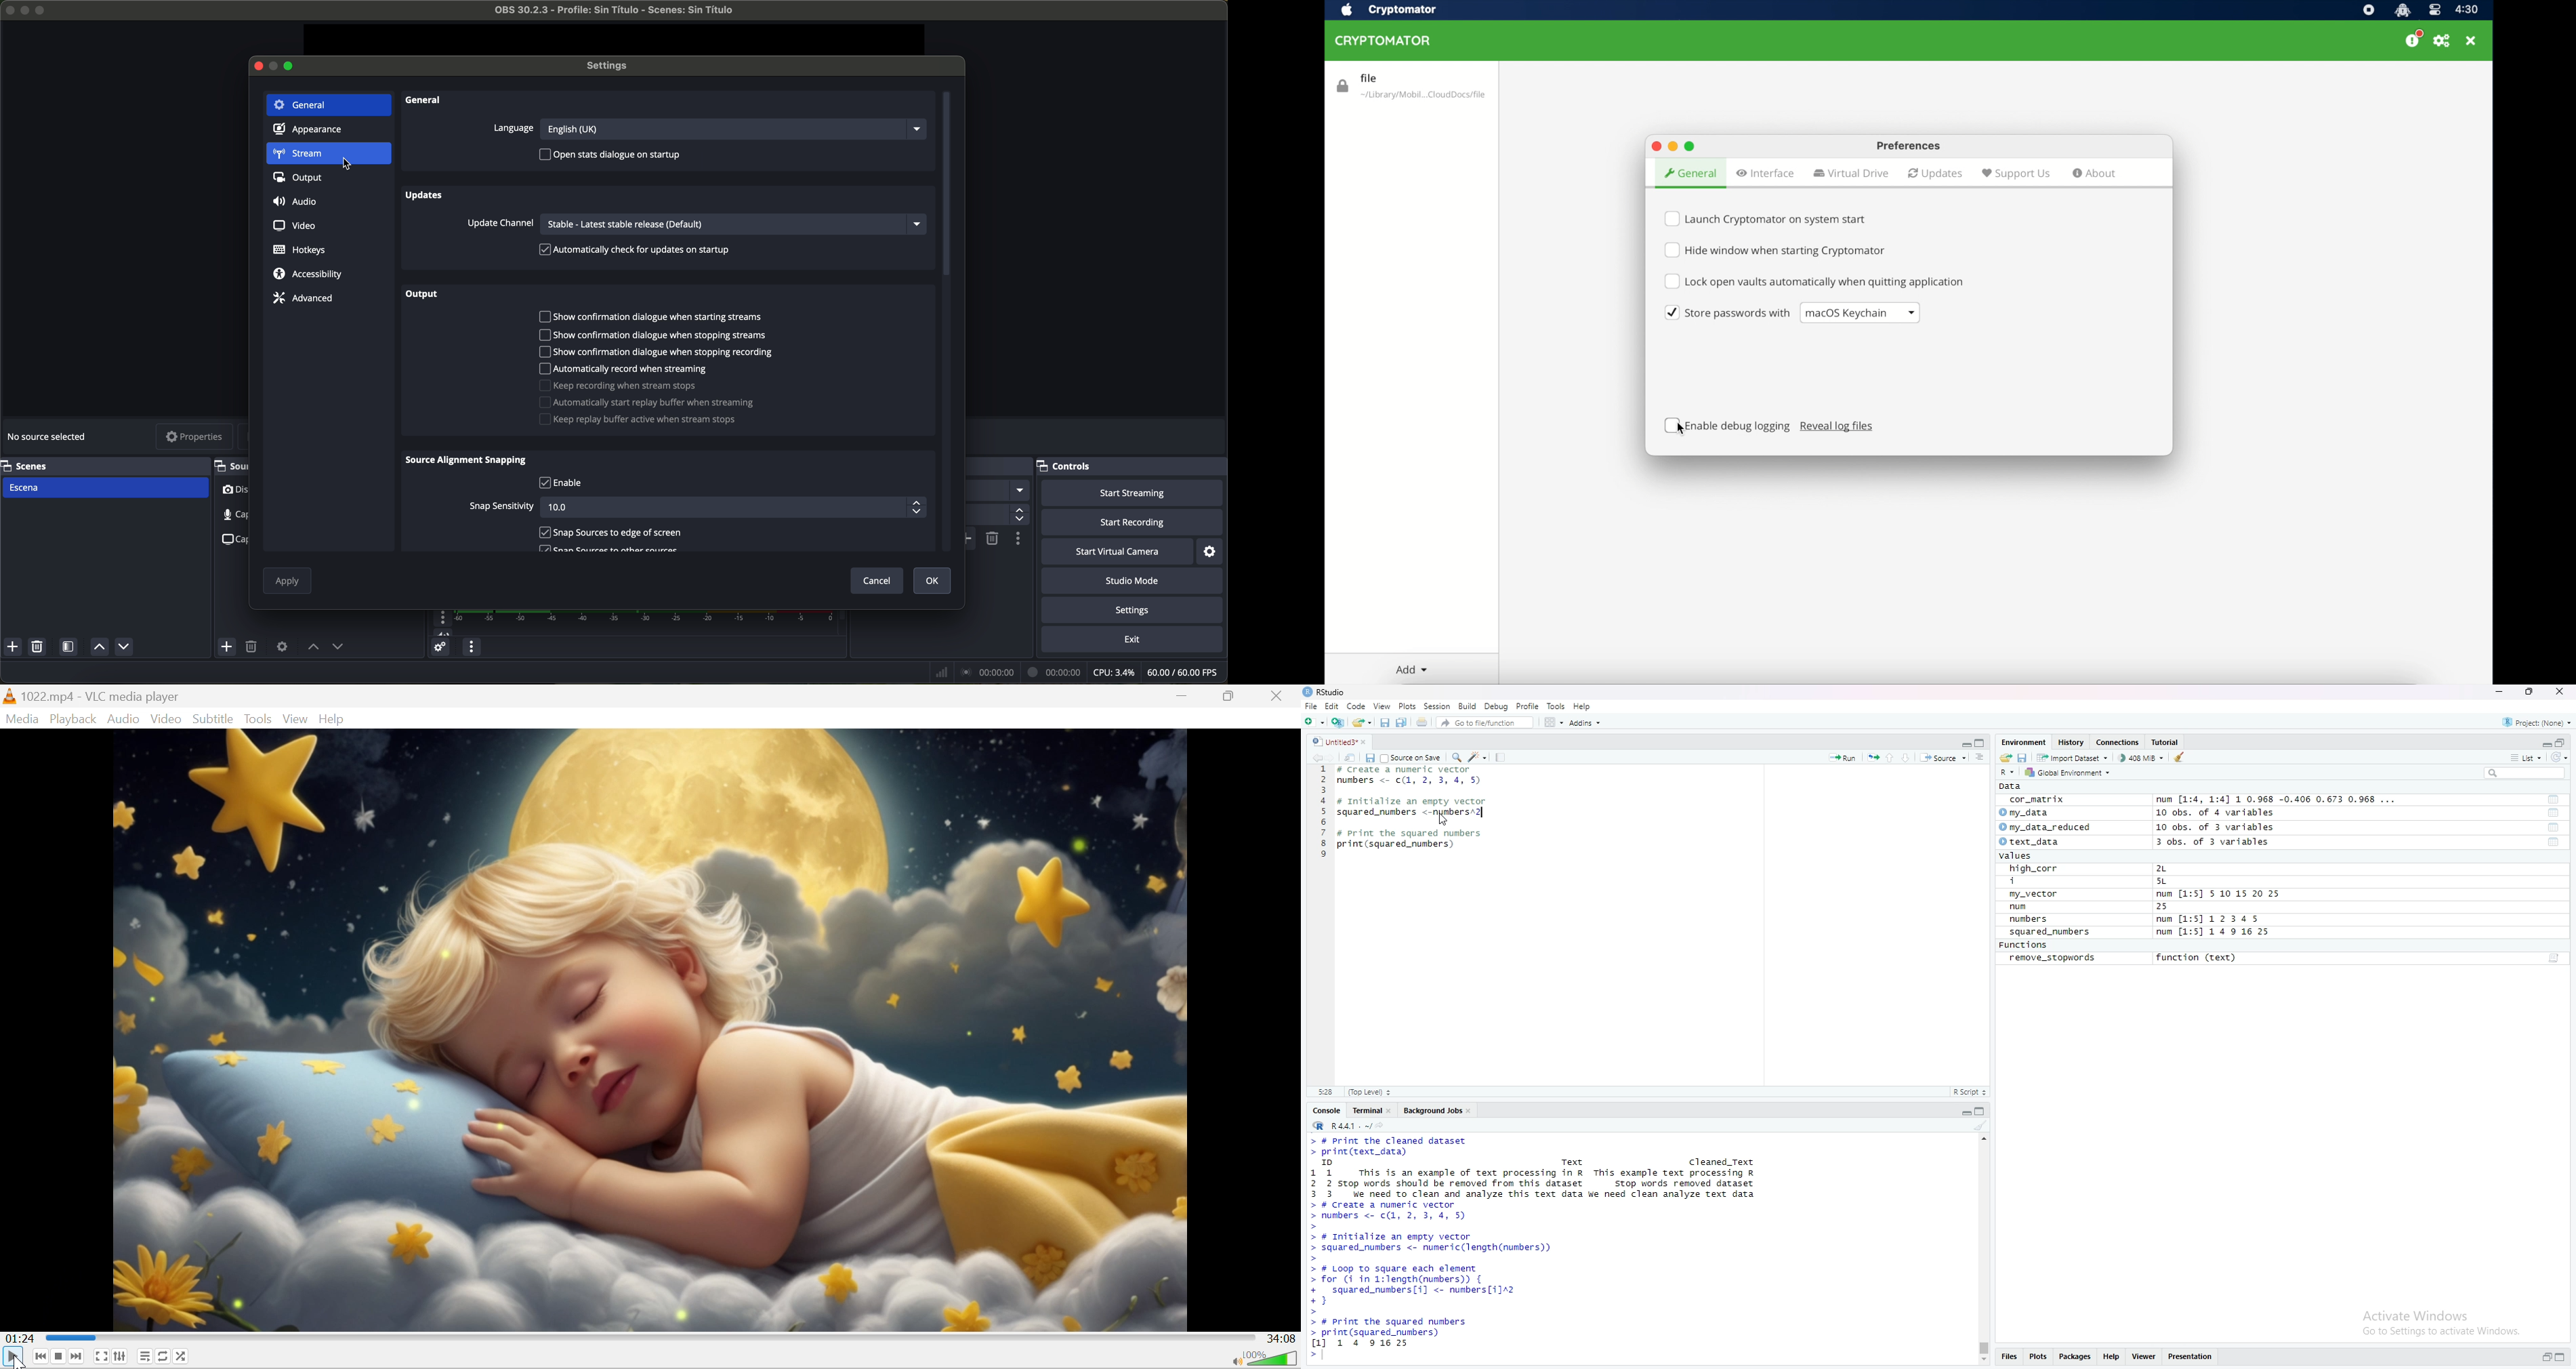 The height and width of the screenshot is (1372, 2576). What do you see at coordinates (1420, 721) in the screenshot?
I see `Print the current file` at bounding box center [1420, 721].